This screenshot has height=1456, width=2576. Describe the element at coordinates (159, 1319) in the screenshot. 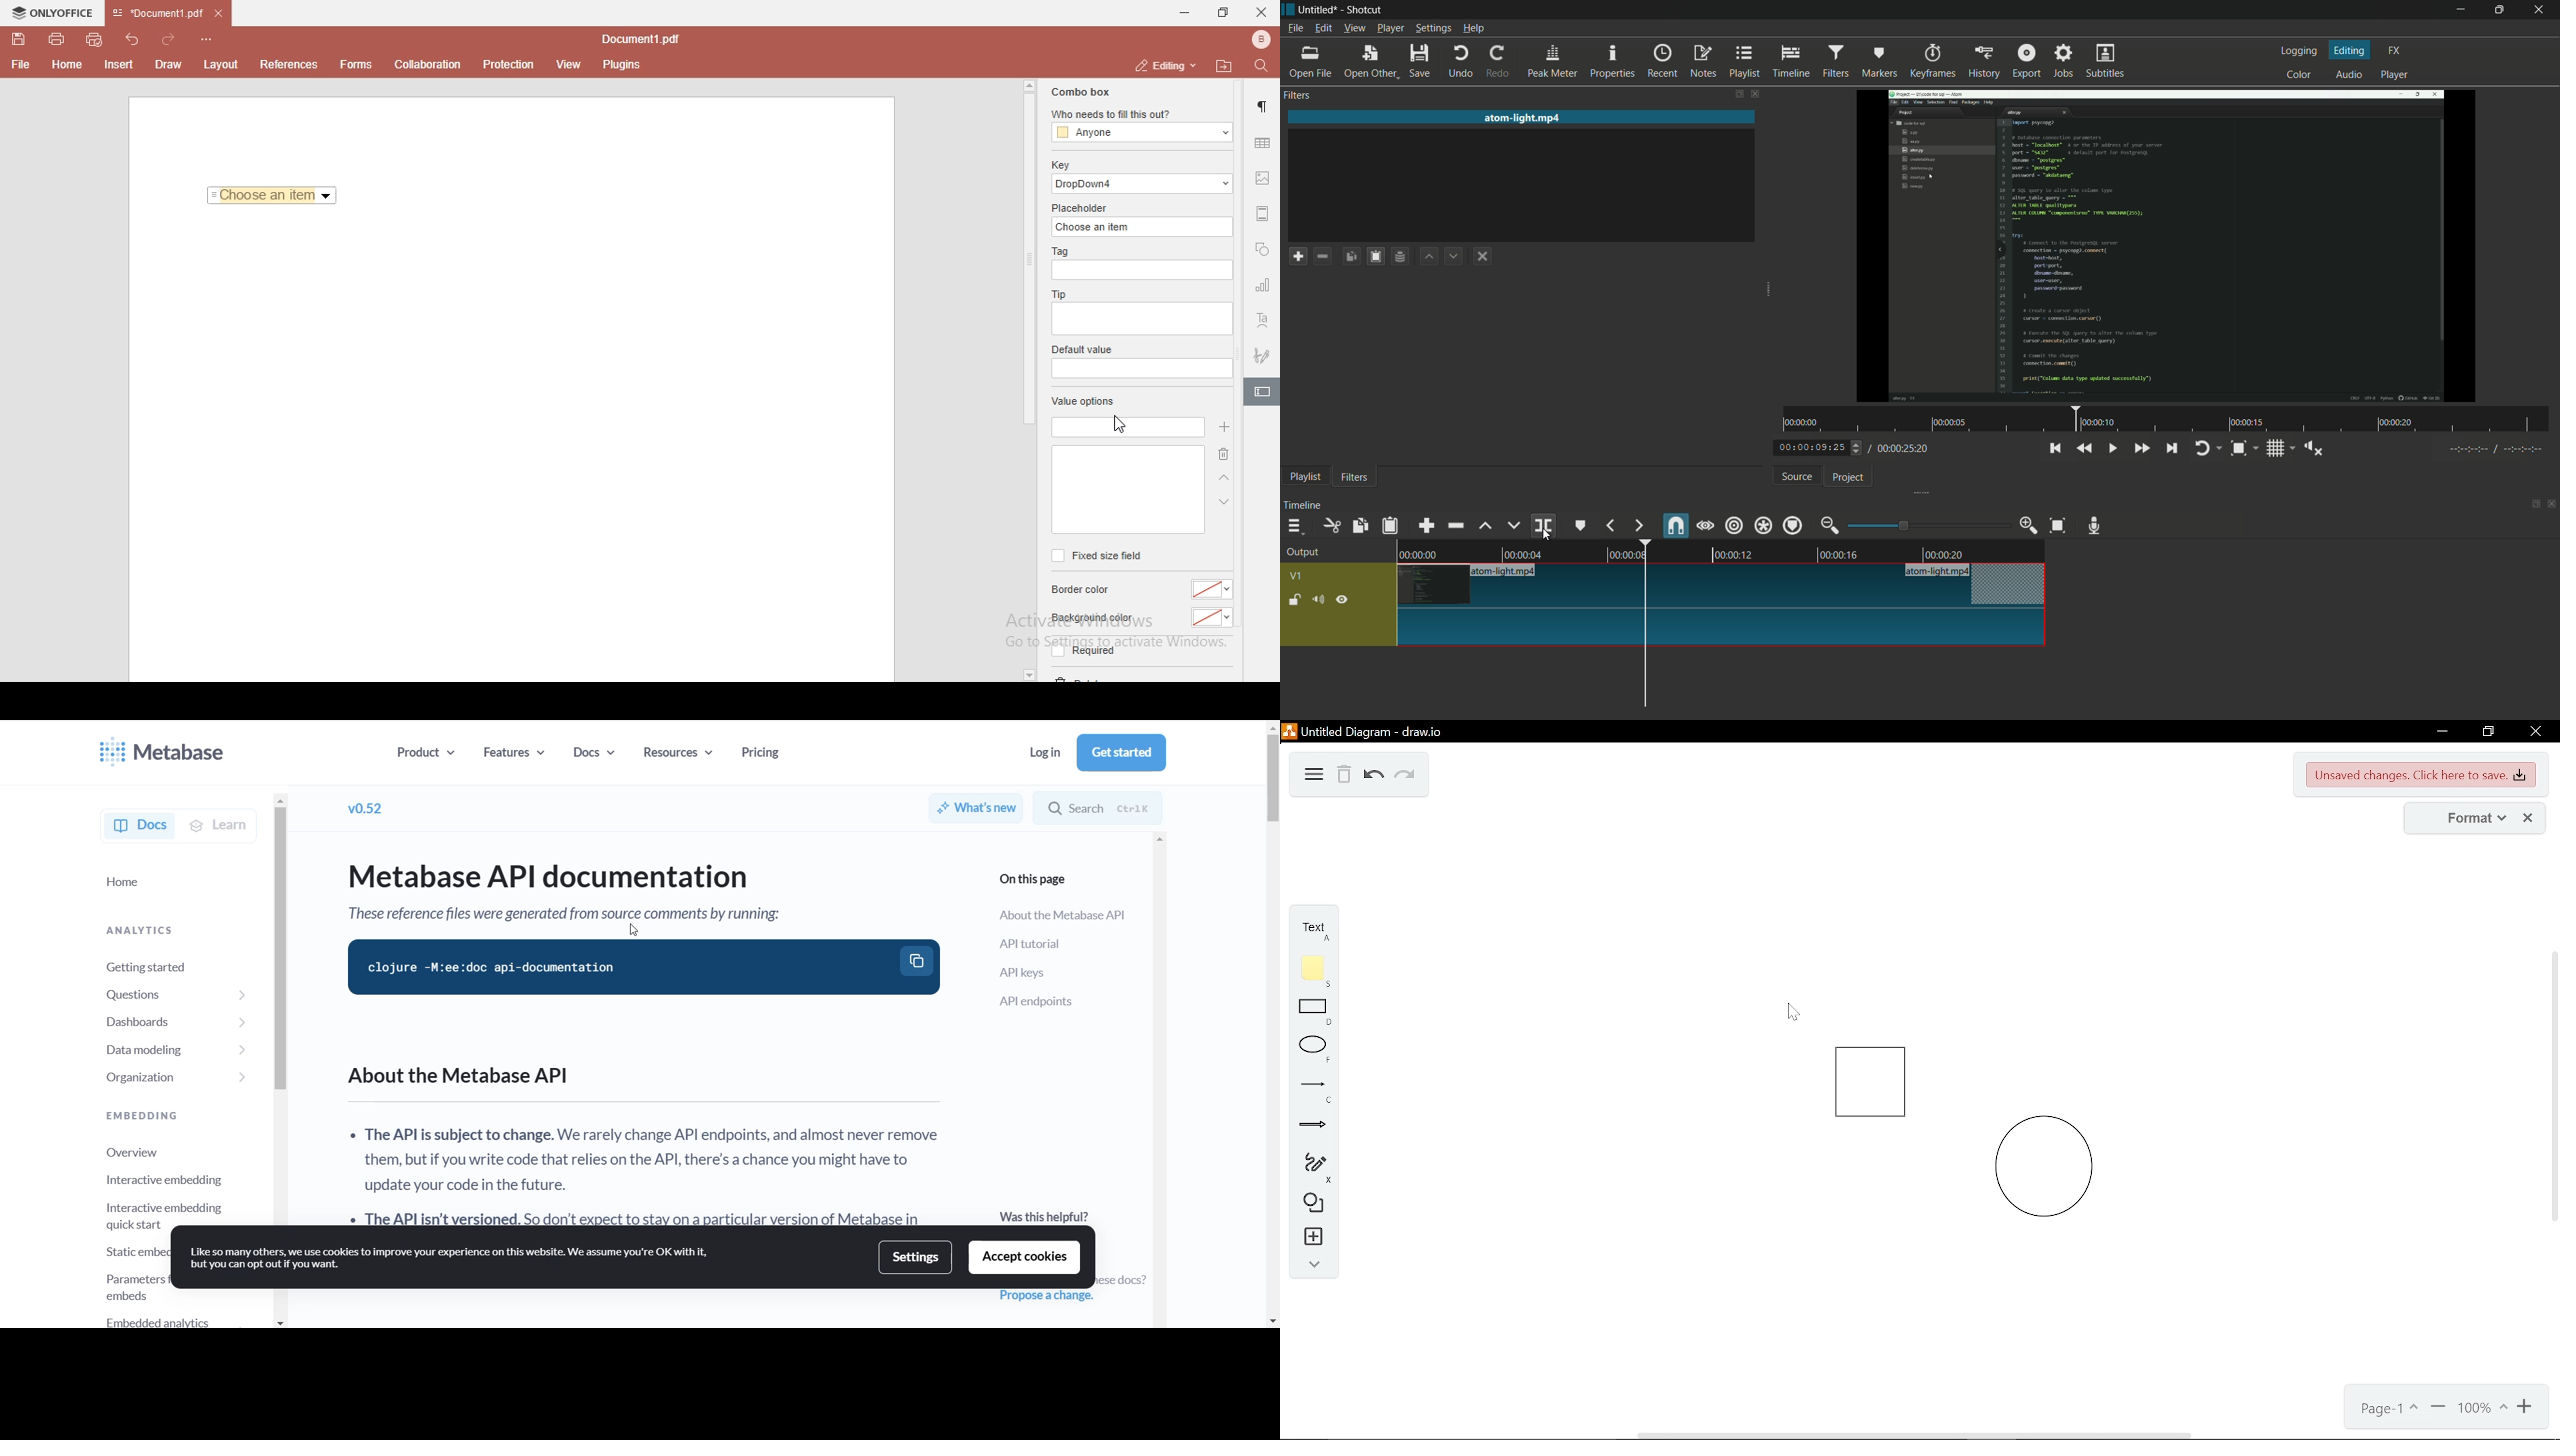

I see `embedding analyst` at that location.